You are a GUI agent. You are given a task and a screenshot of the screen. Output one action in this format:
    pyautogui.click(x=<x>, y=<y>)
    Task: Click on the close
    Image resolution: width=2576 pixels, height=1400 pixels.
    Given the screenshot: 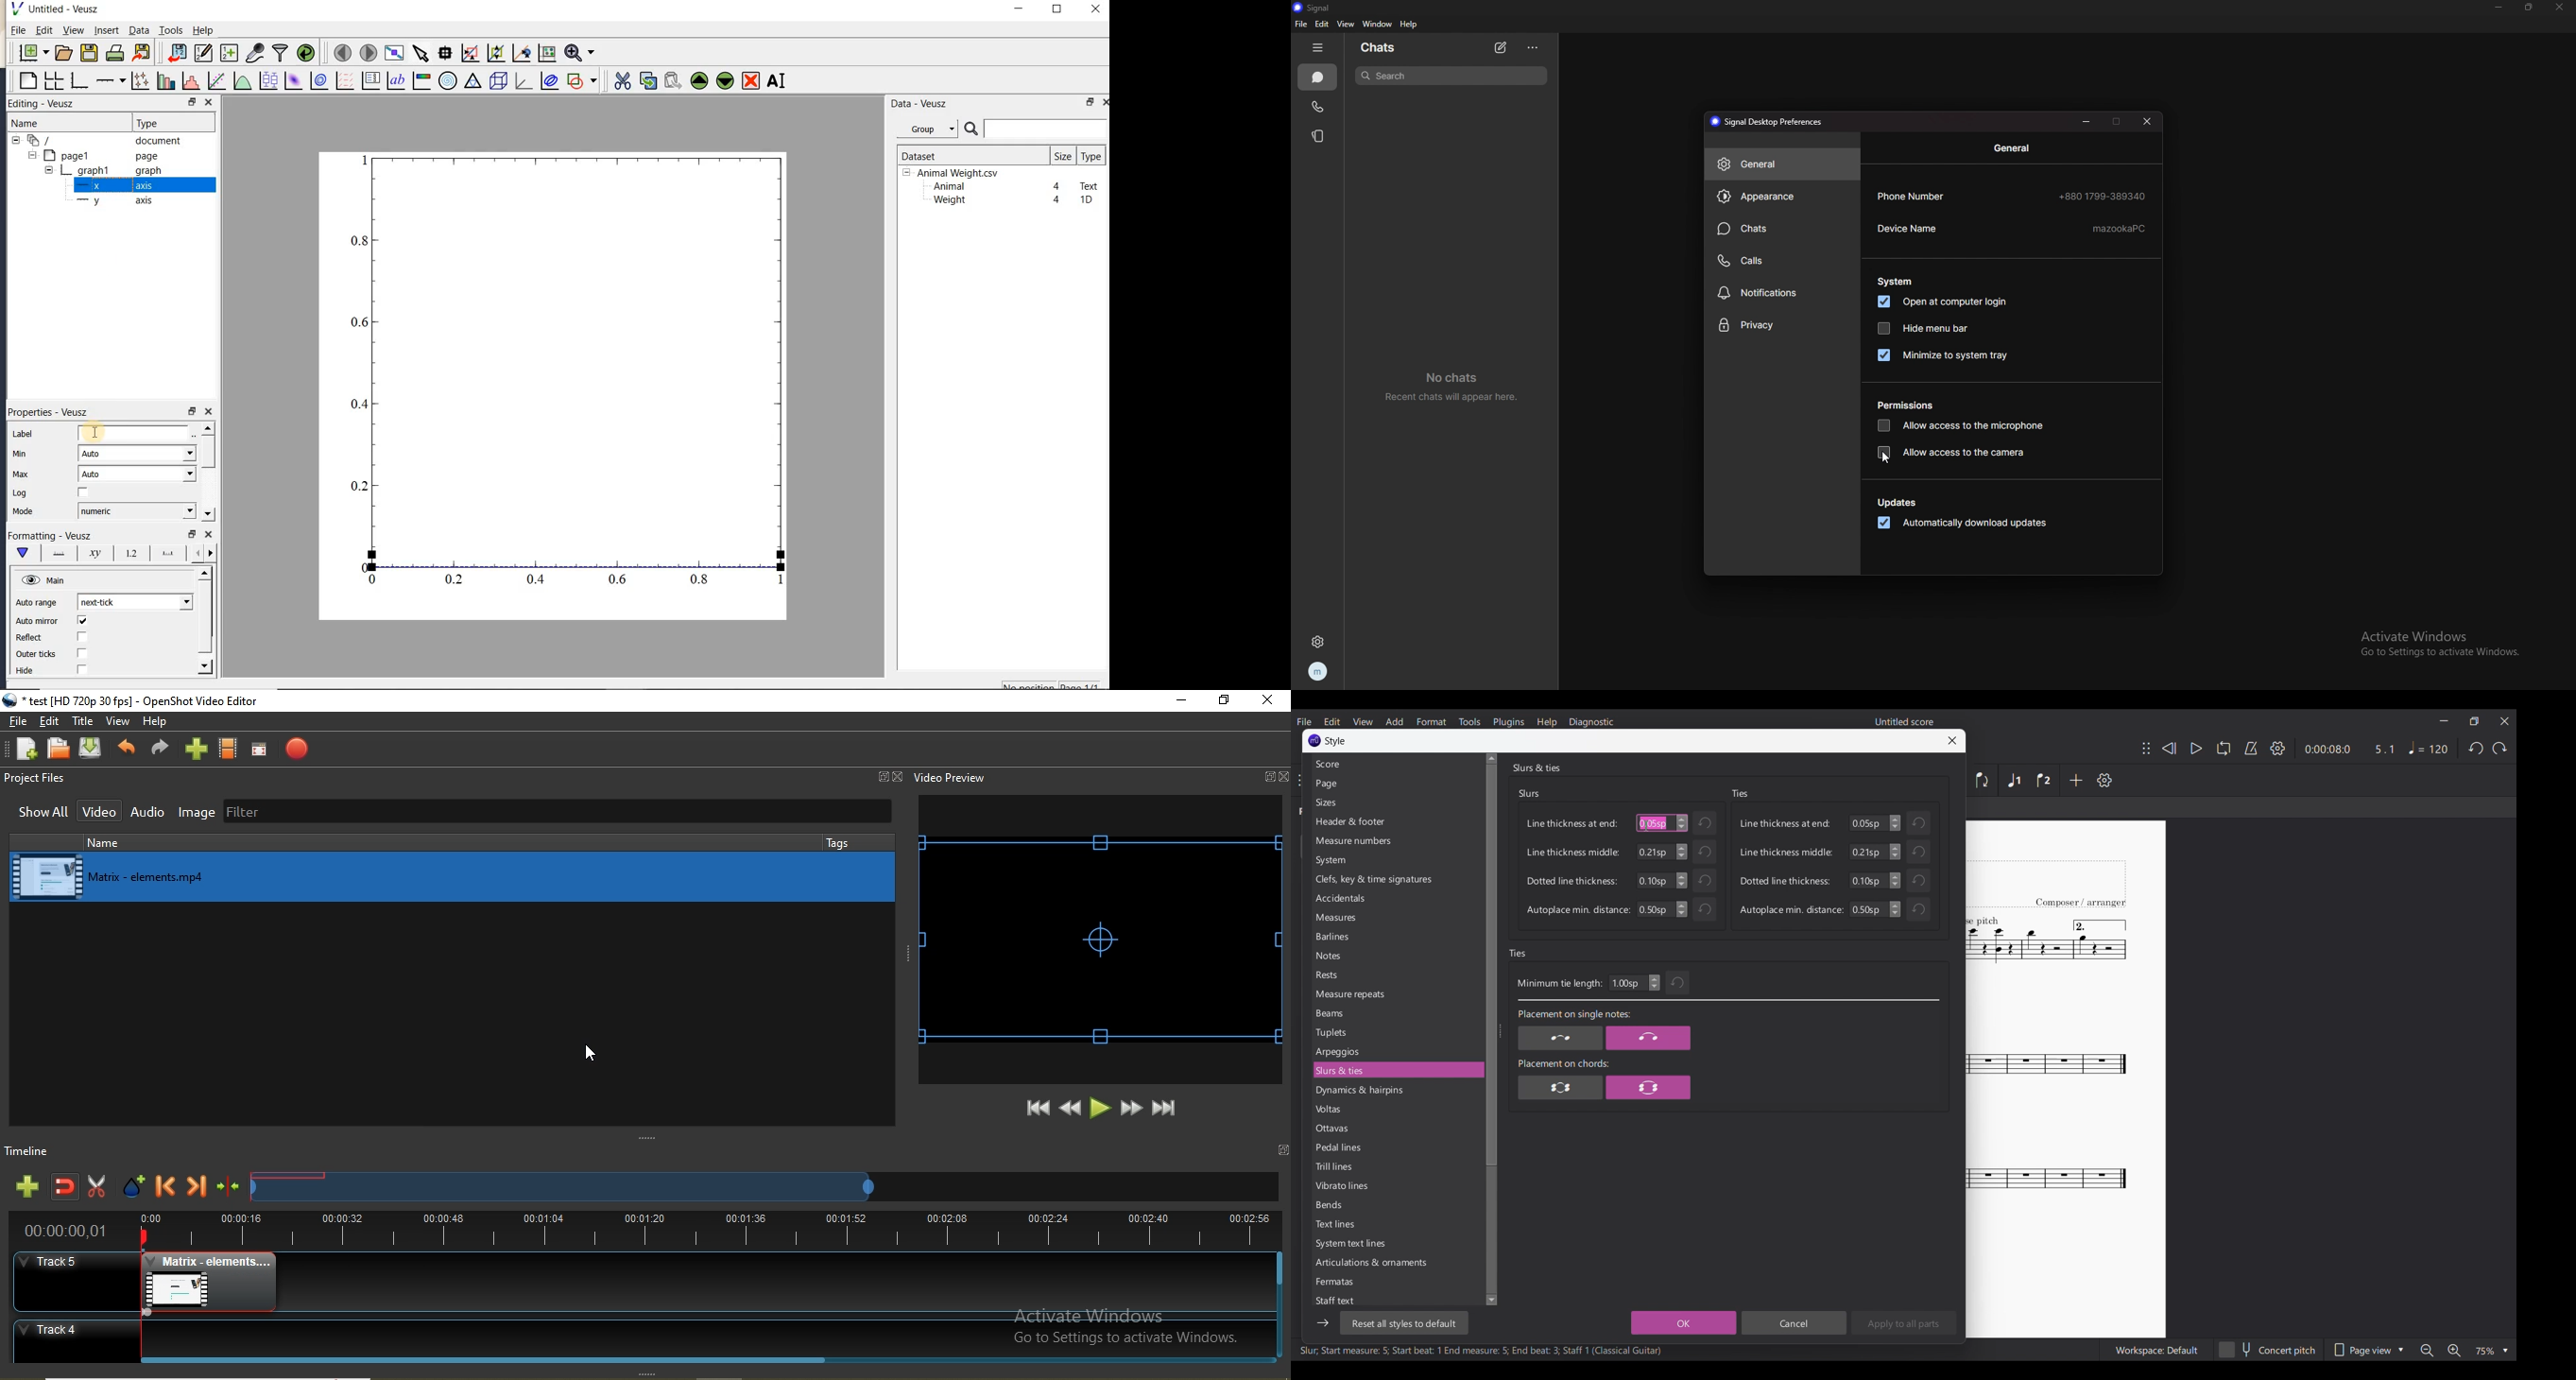 What is the action you would take?
    pyautogui.click(x=1267, y=701)
    